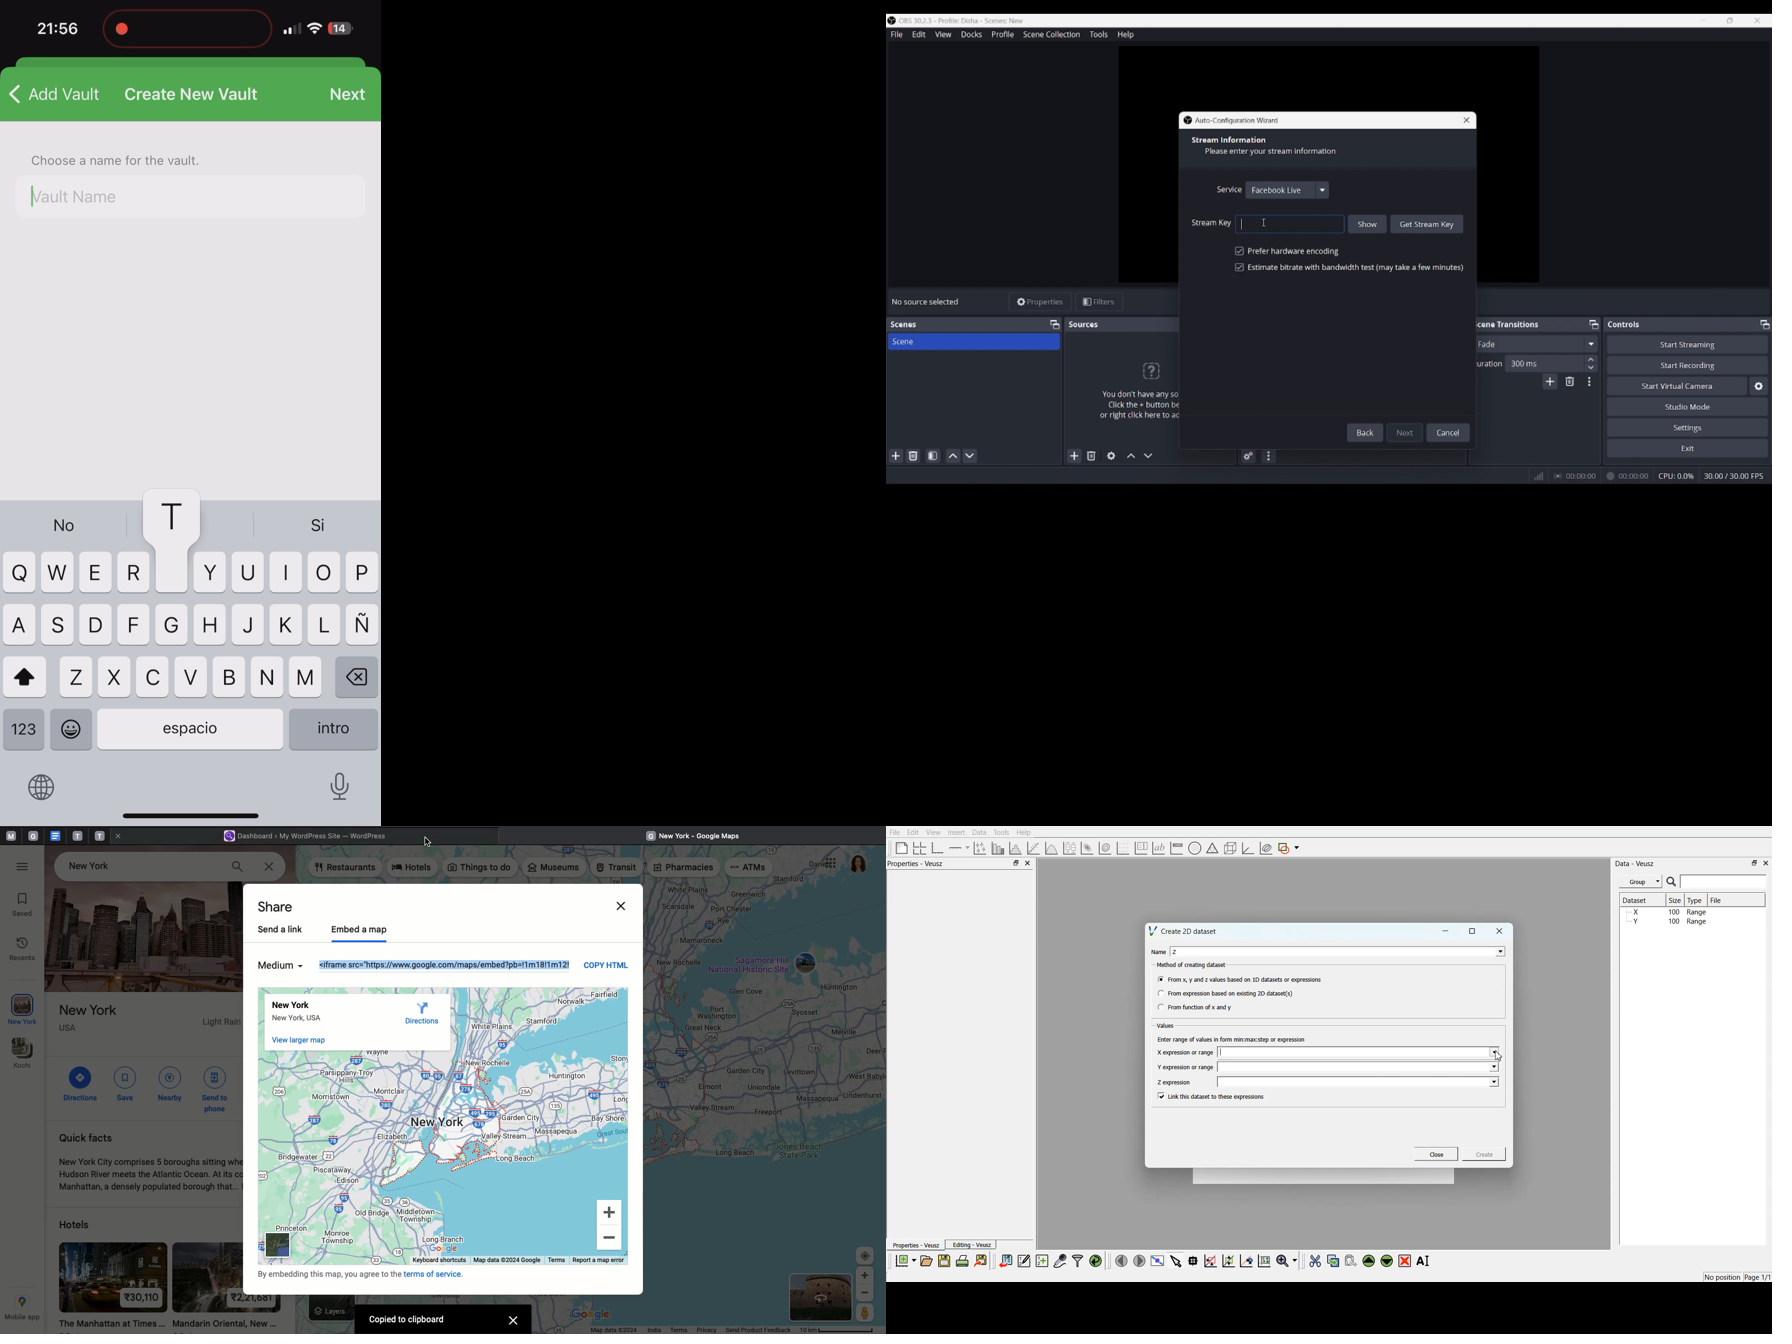  I want to click on Float controls panel, so click(1765, 324).